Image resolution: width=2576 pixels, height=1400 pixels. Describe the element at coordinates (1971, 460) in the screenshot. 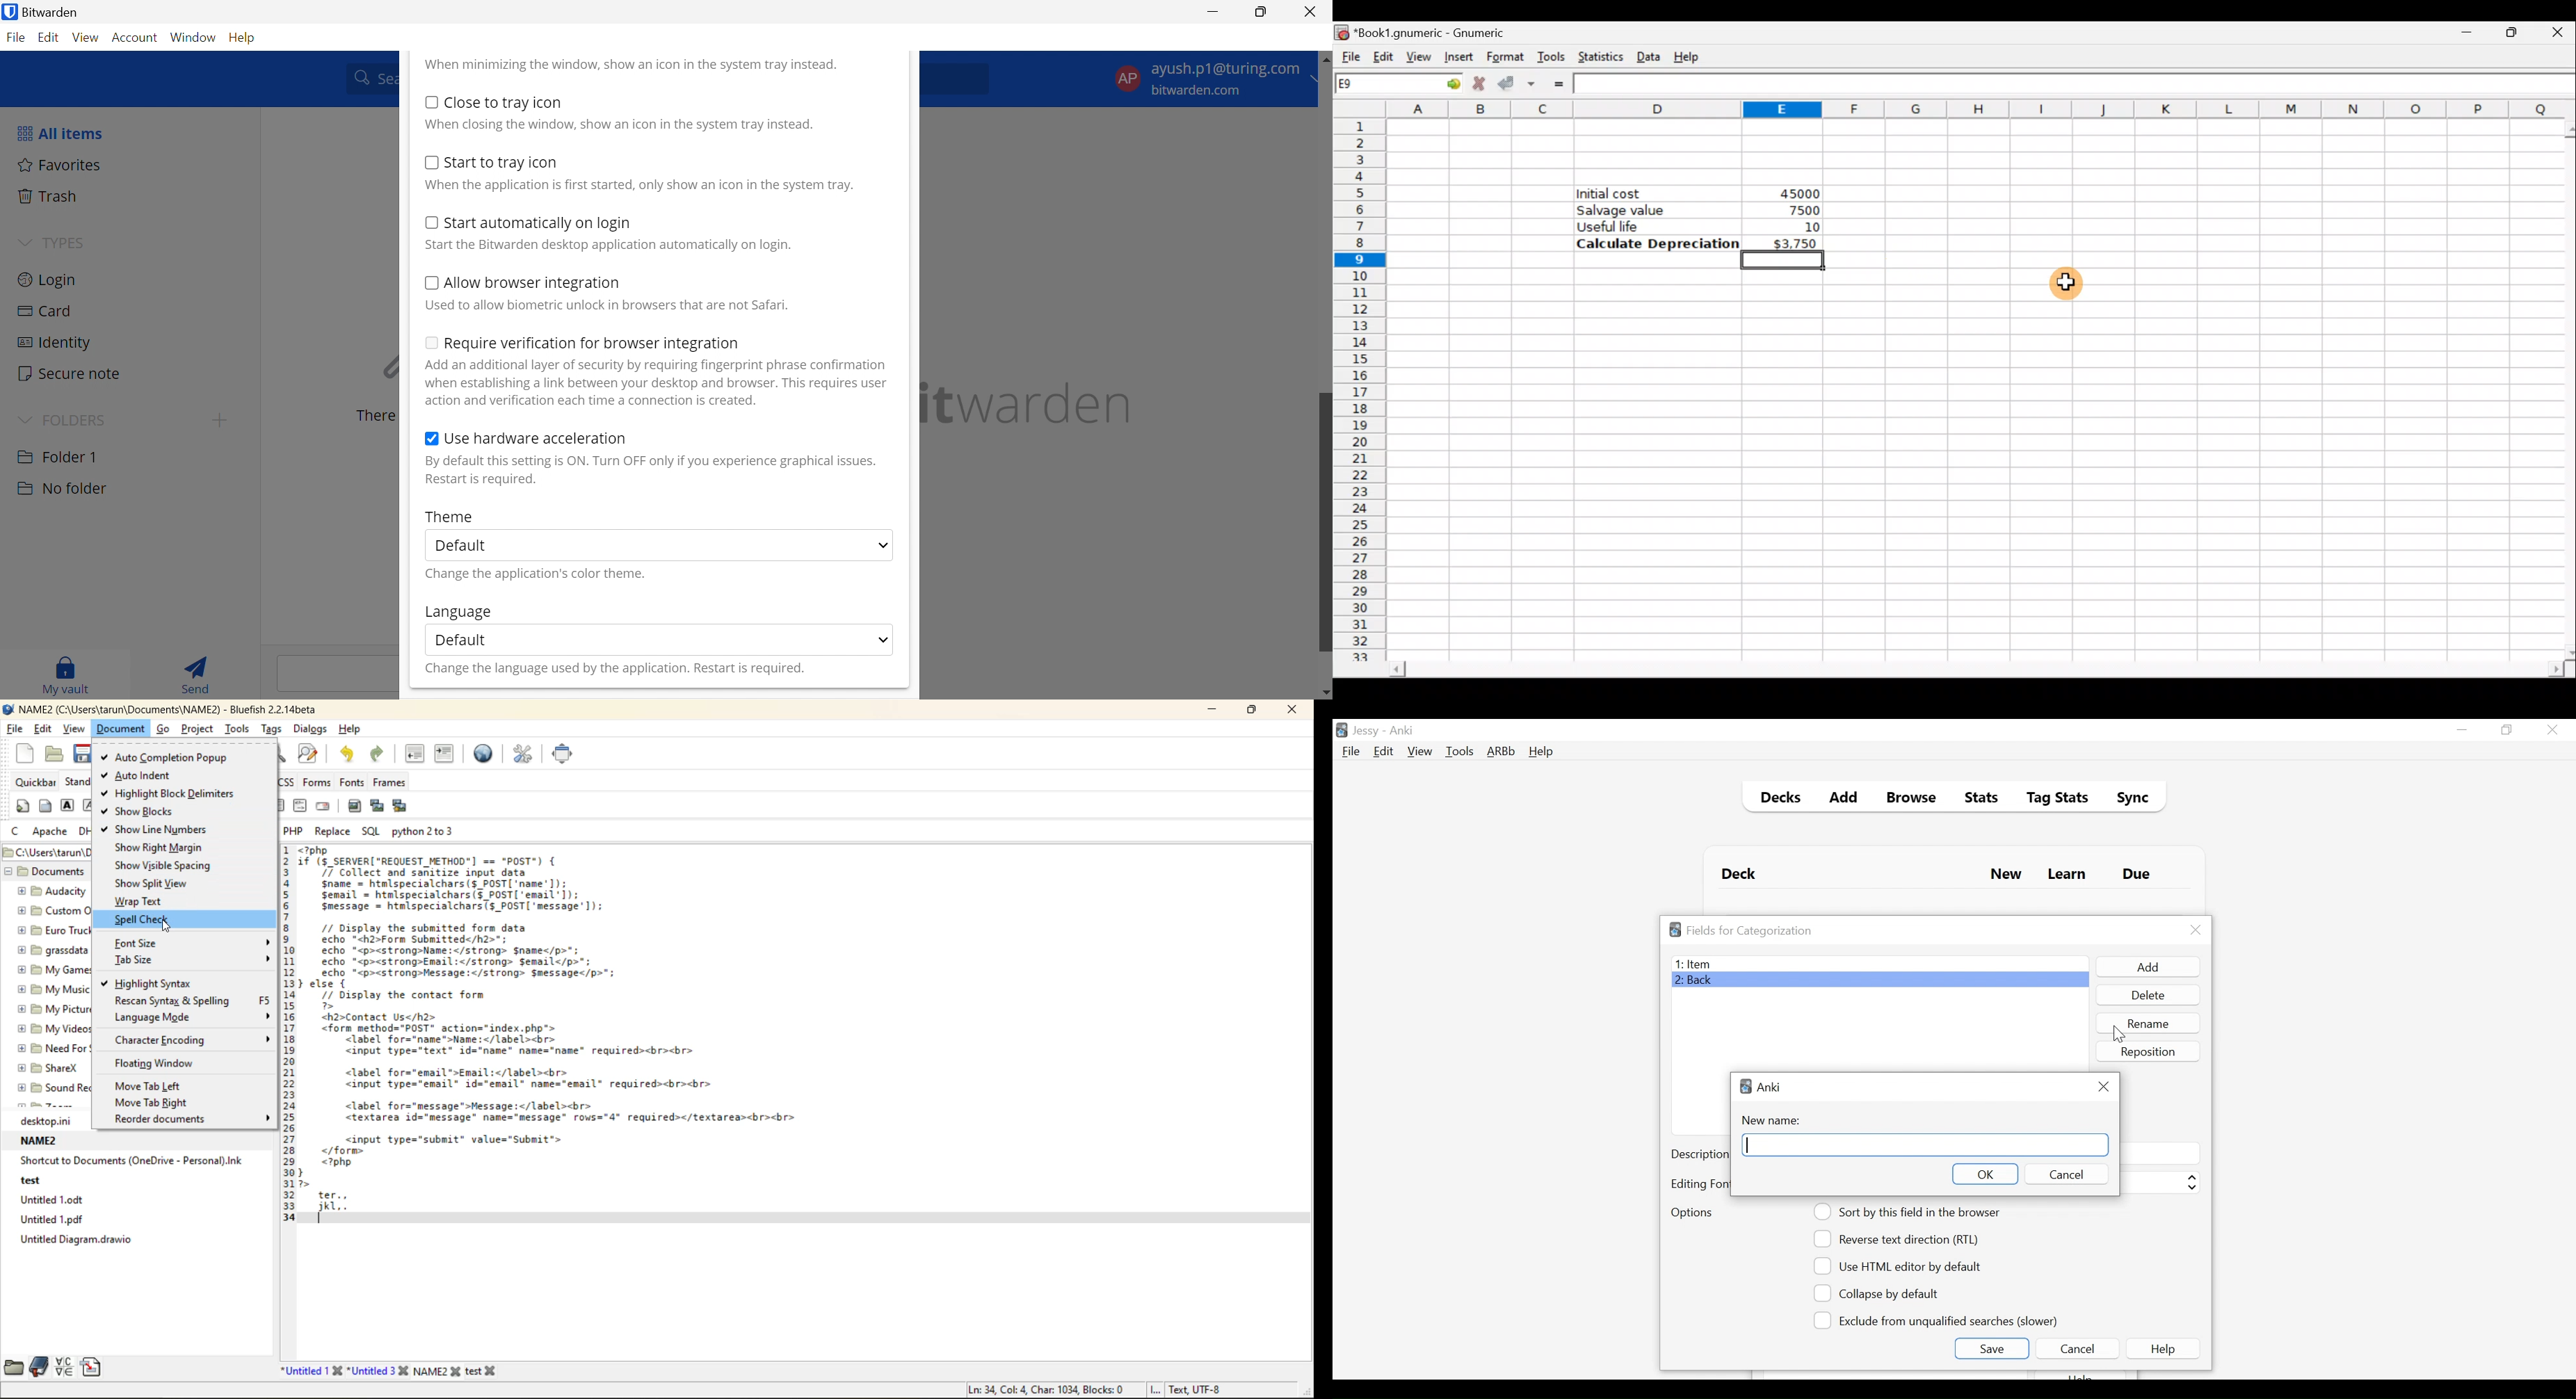

I see `Cells` at that location.